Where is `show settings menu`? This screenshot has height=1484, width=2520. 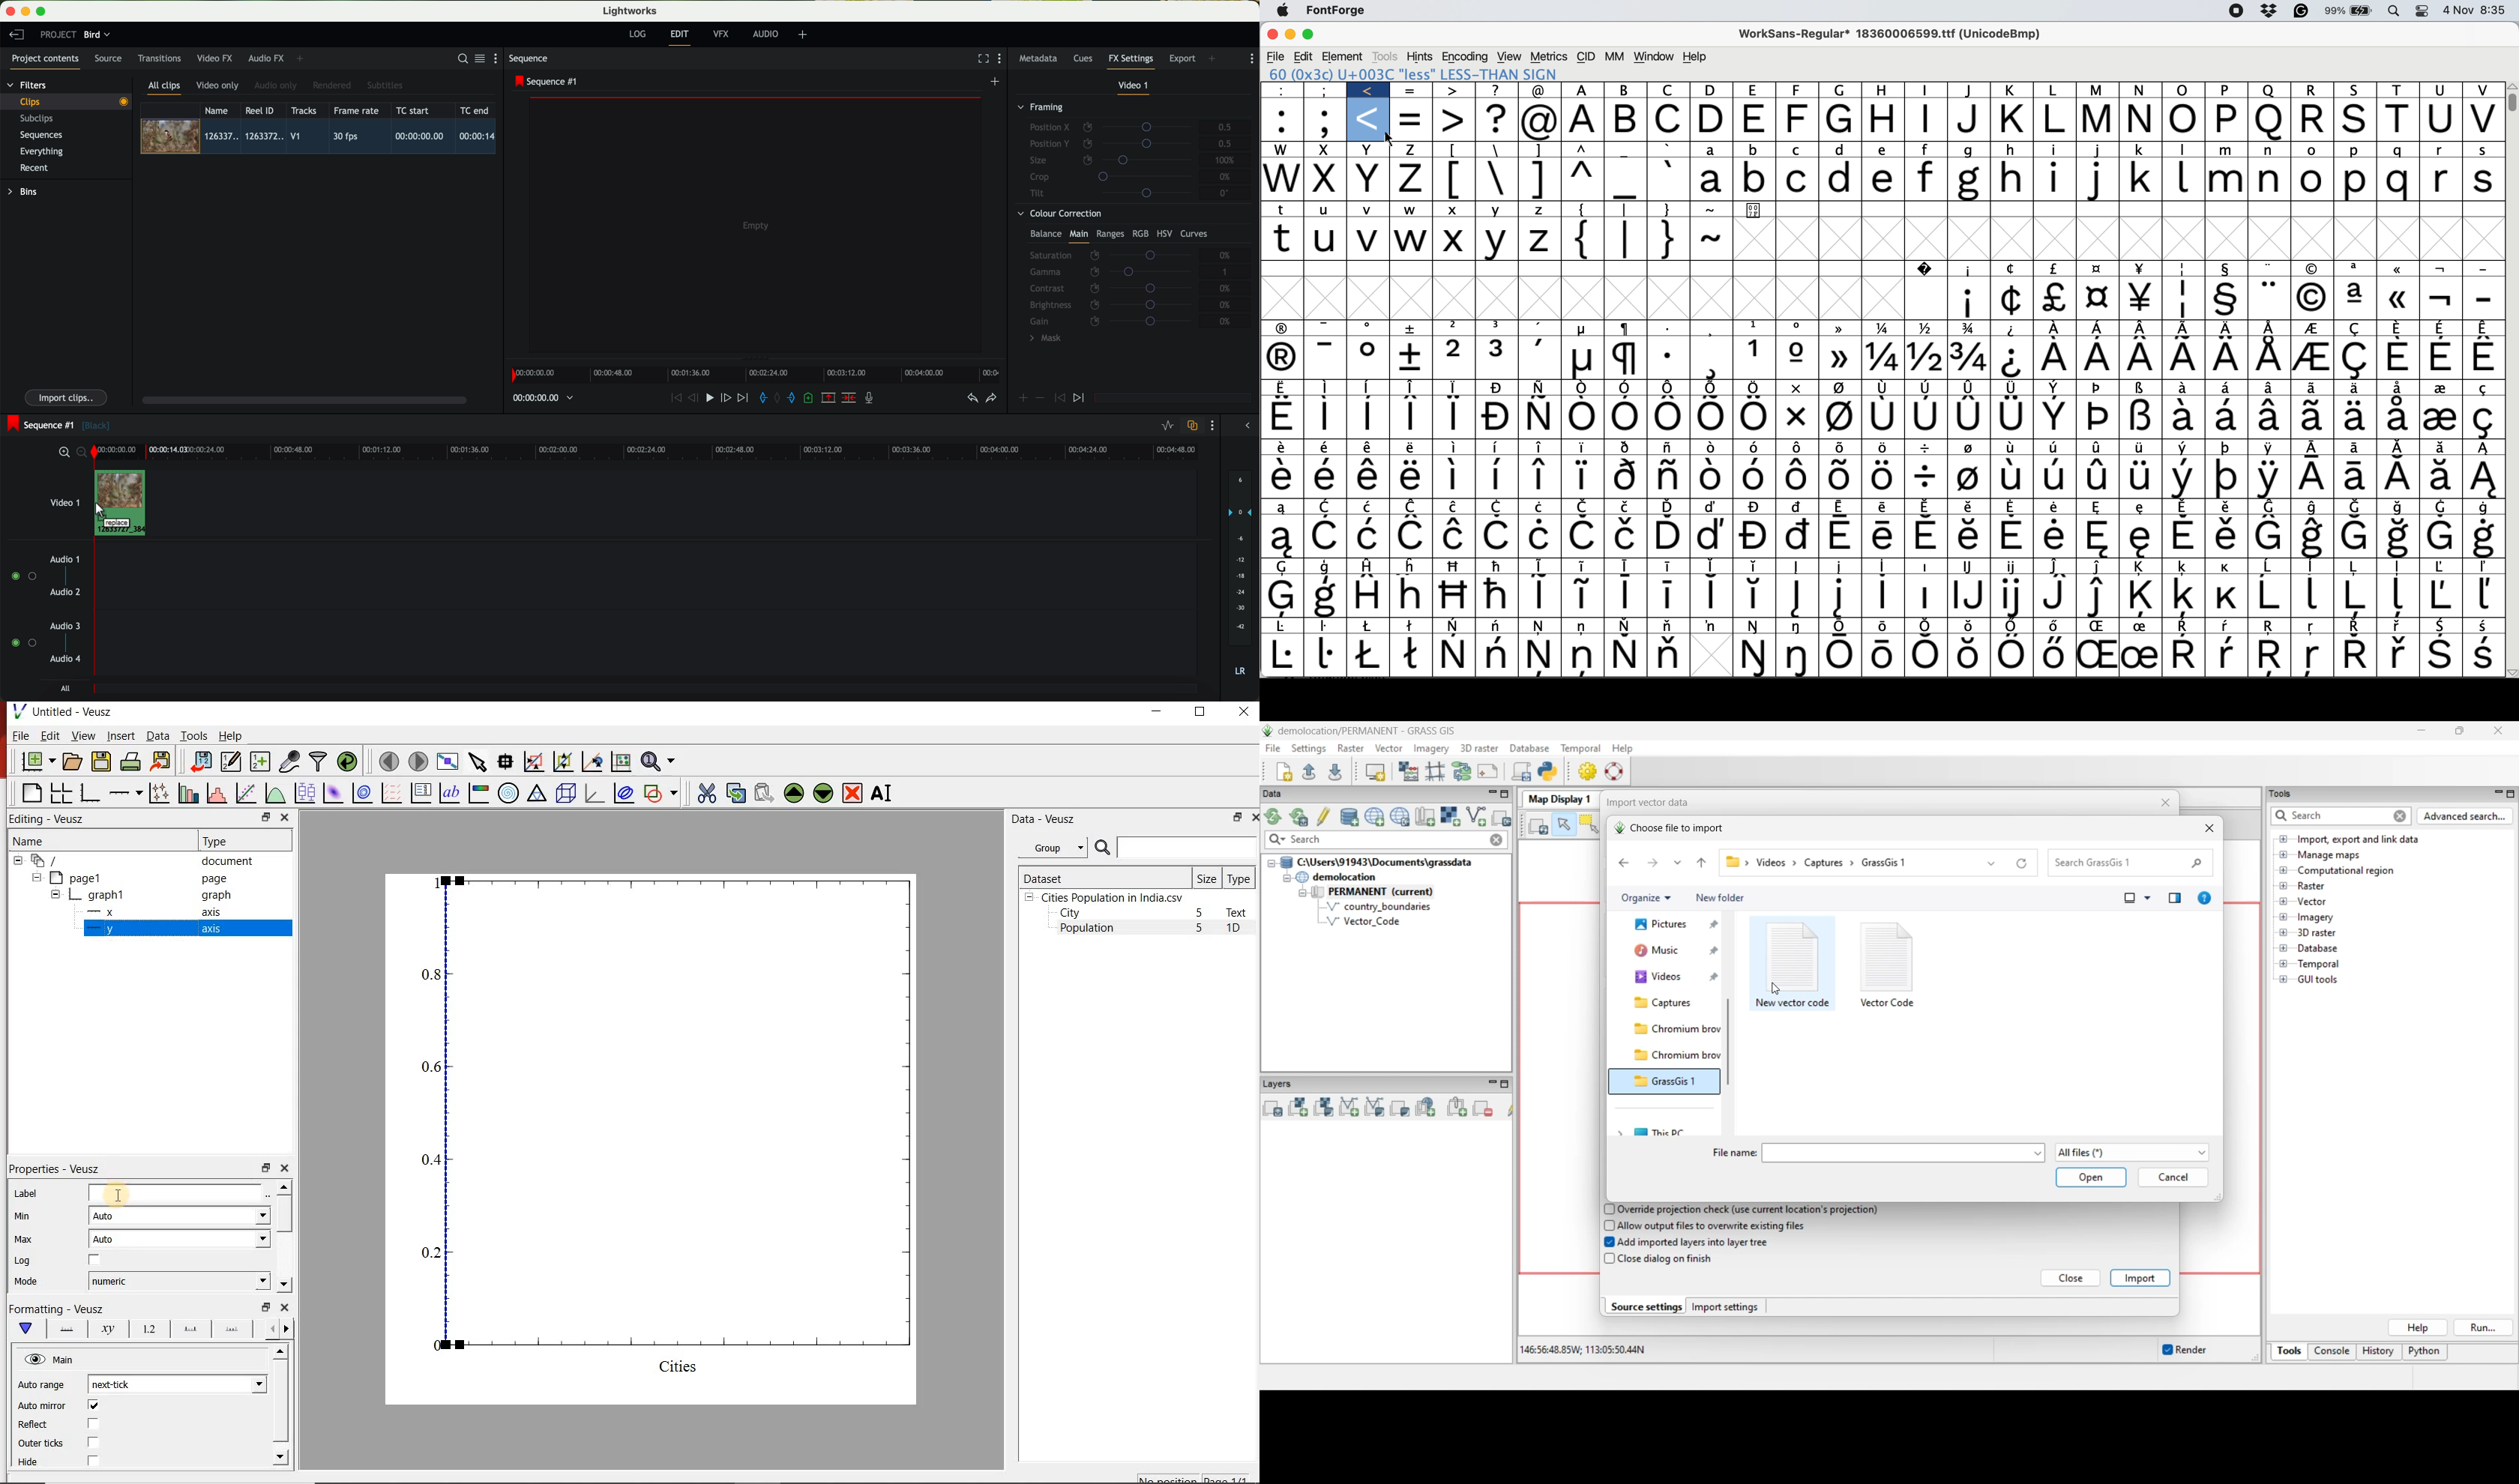
show settings menu is located at coordinates (1002, 60).